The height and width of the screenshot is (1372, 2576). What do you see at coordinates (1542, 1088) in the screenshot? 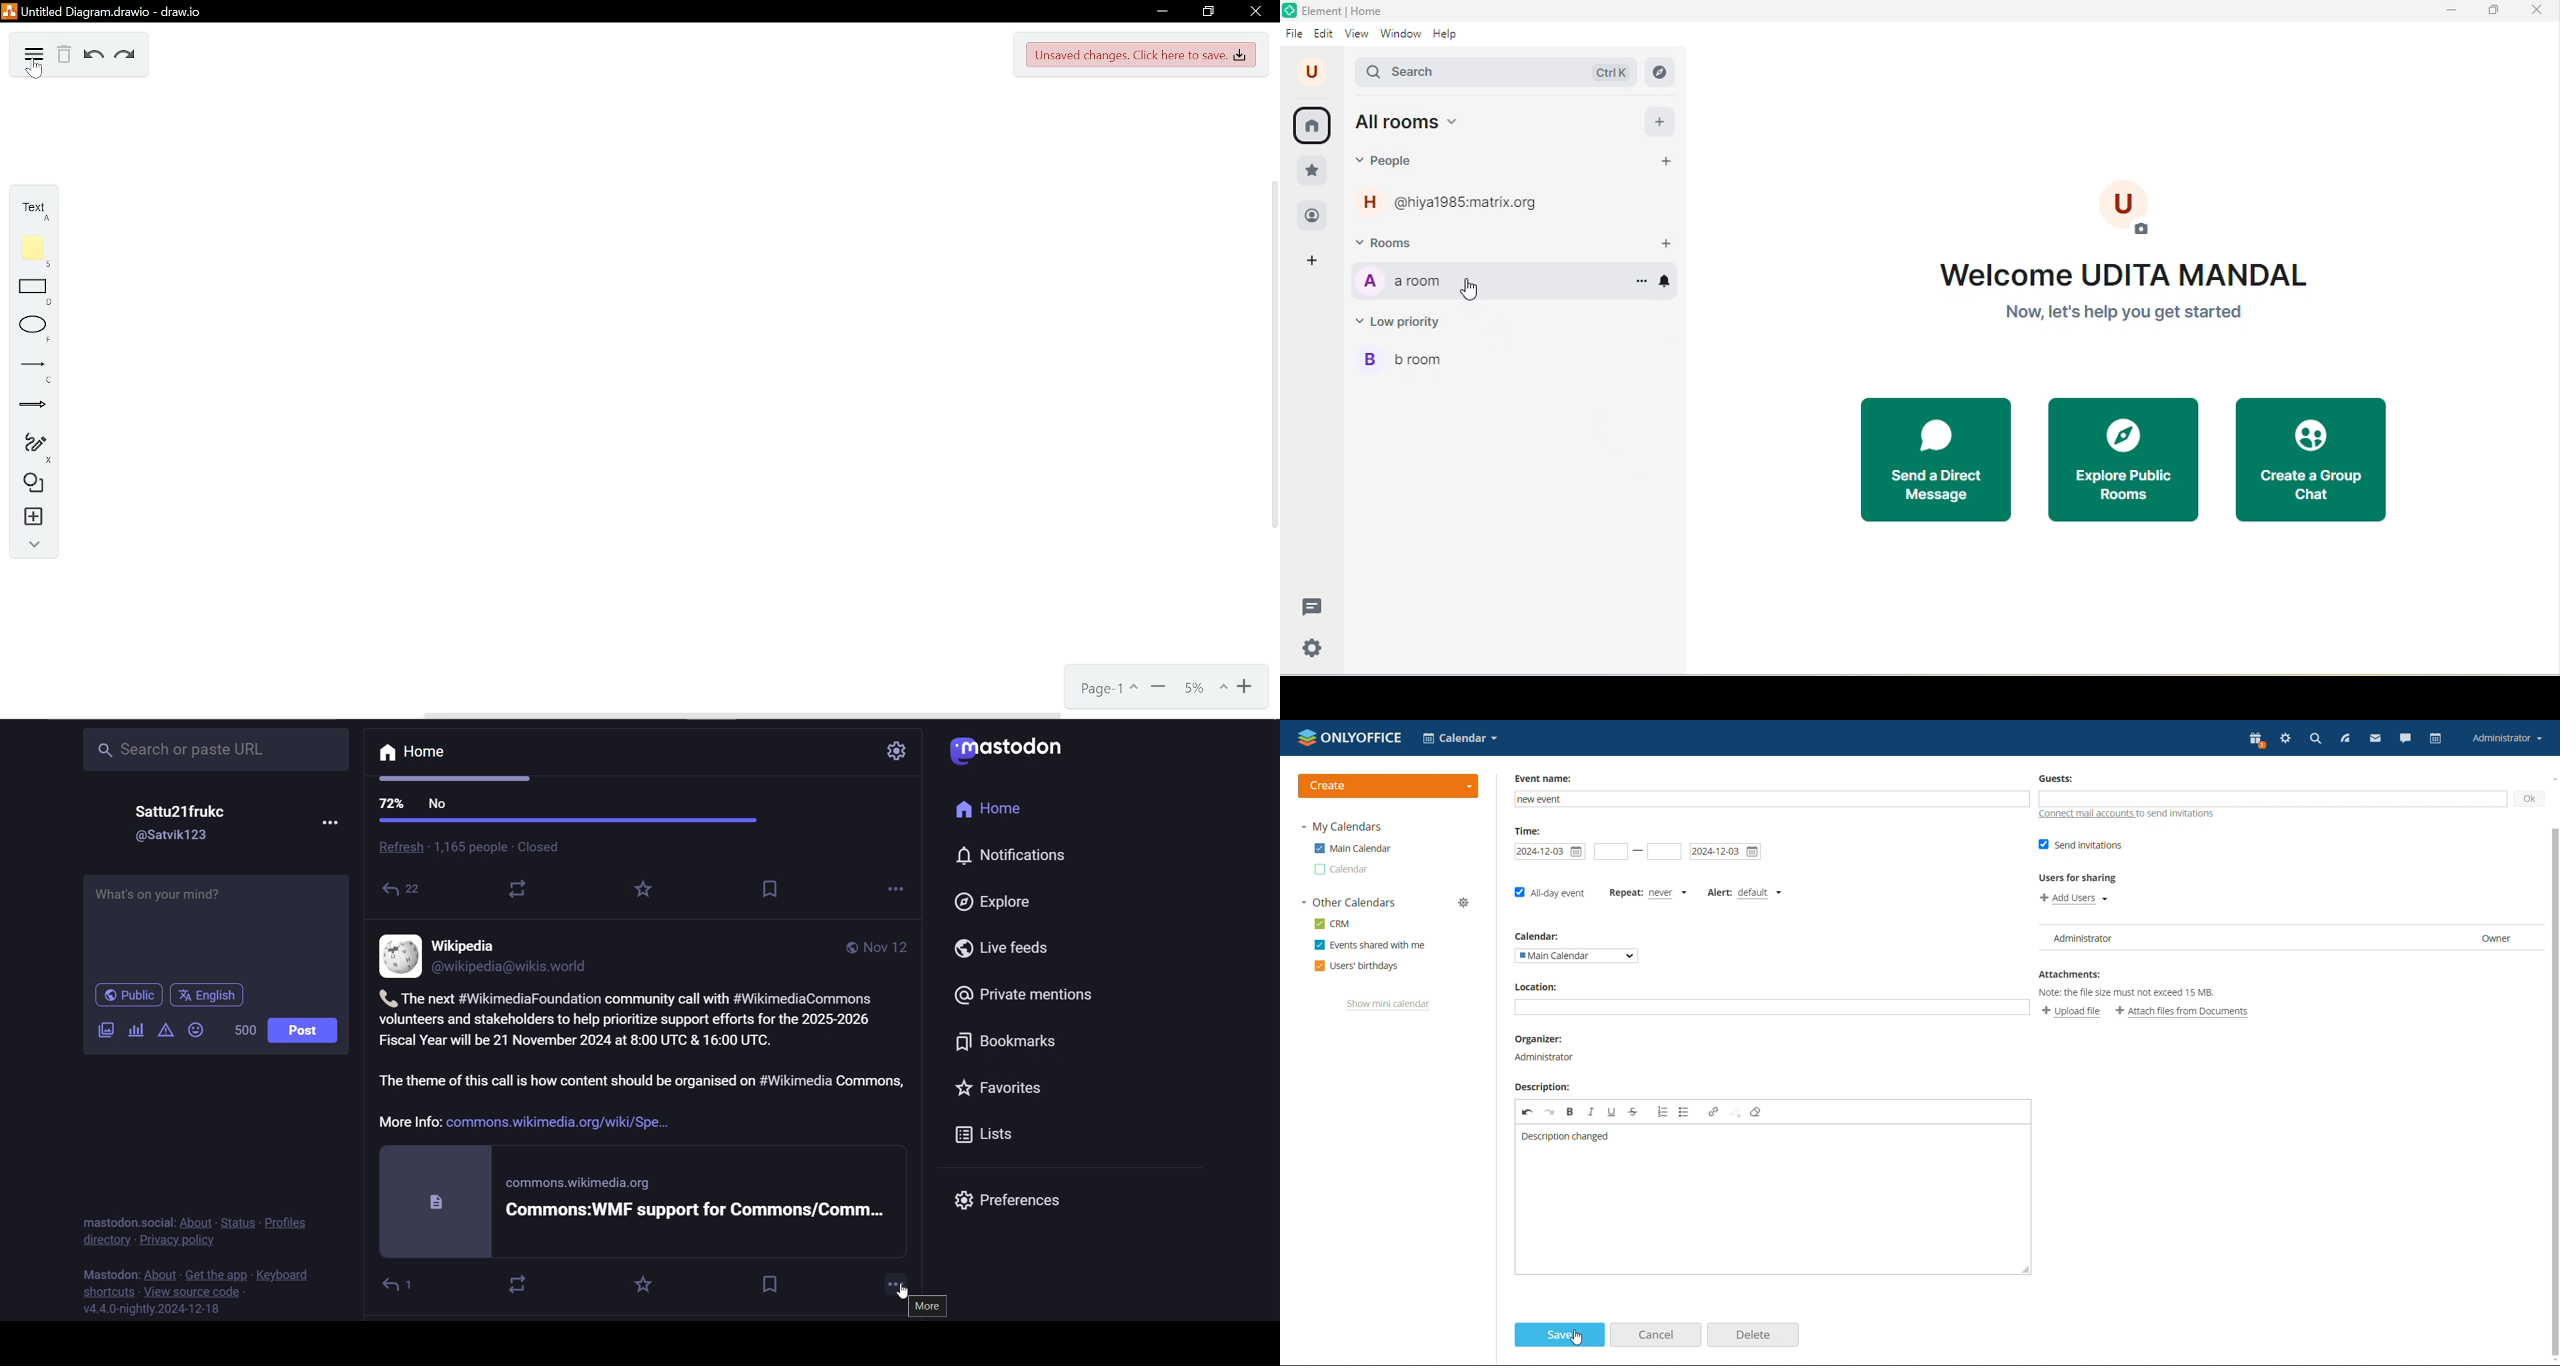
I see `Description:` at bounding box center [1542, 1088].